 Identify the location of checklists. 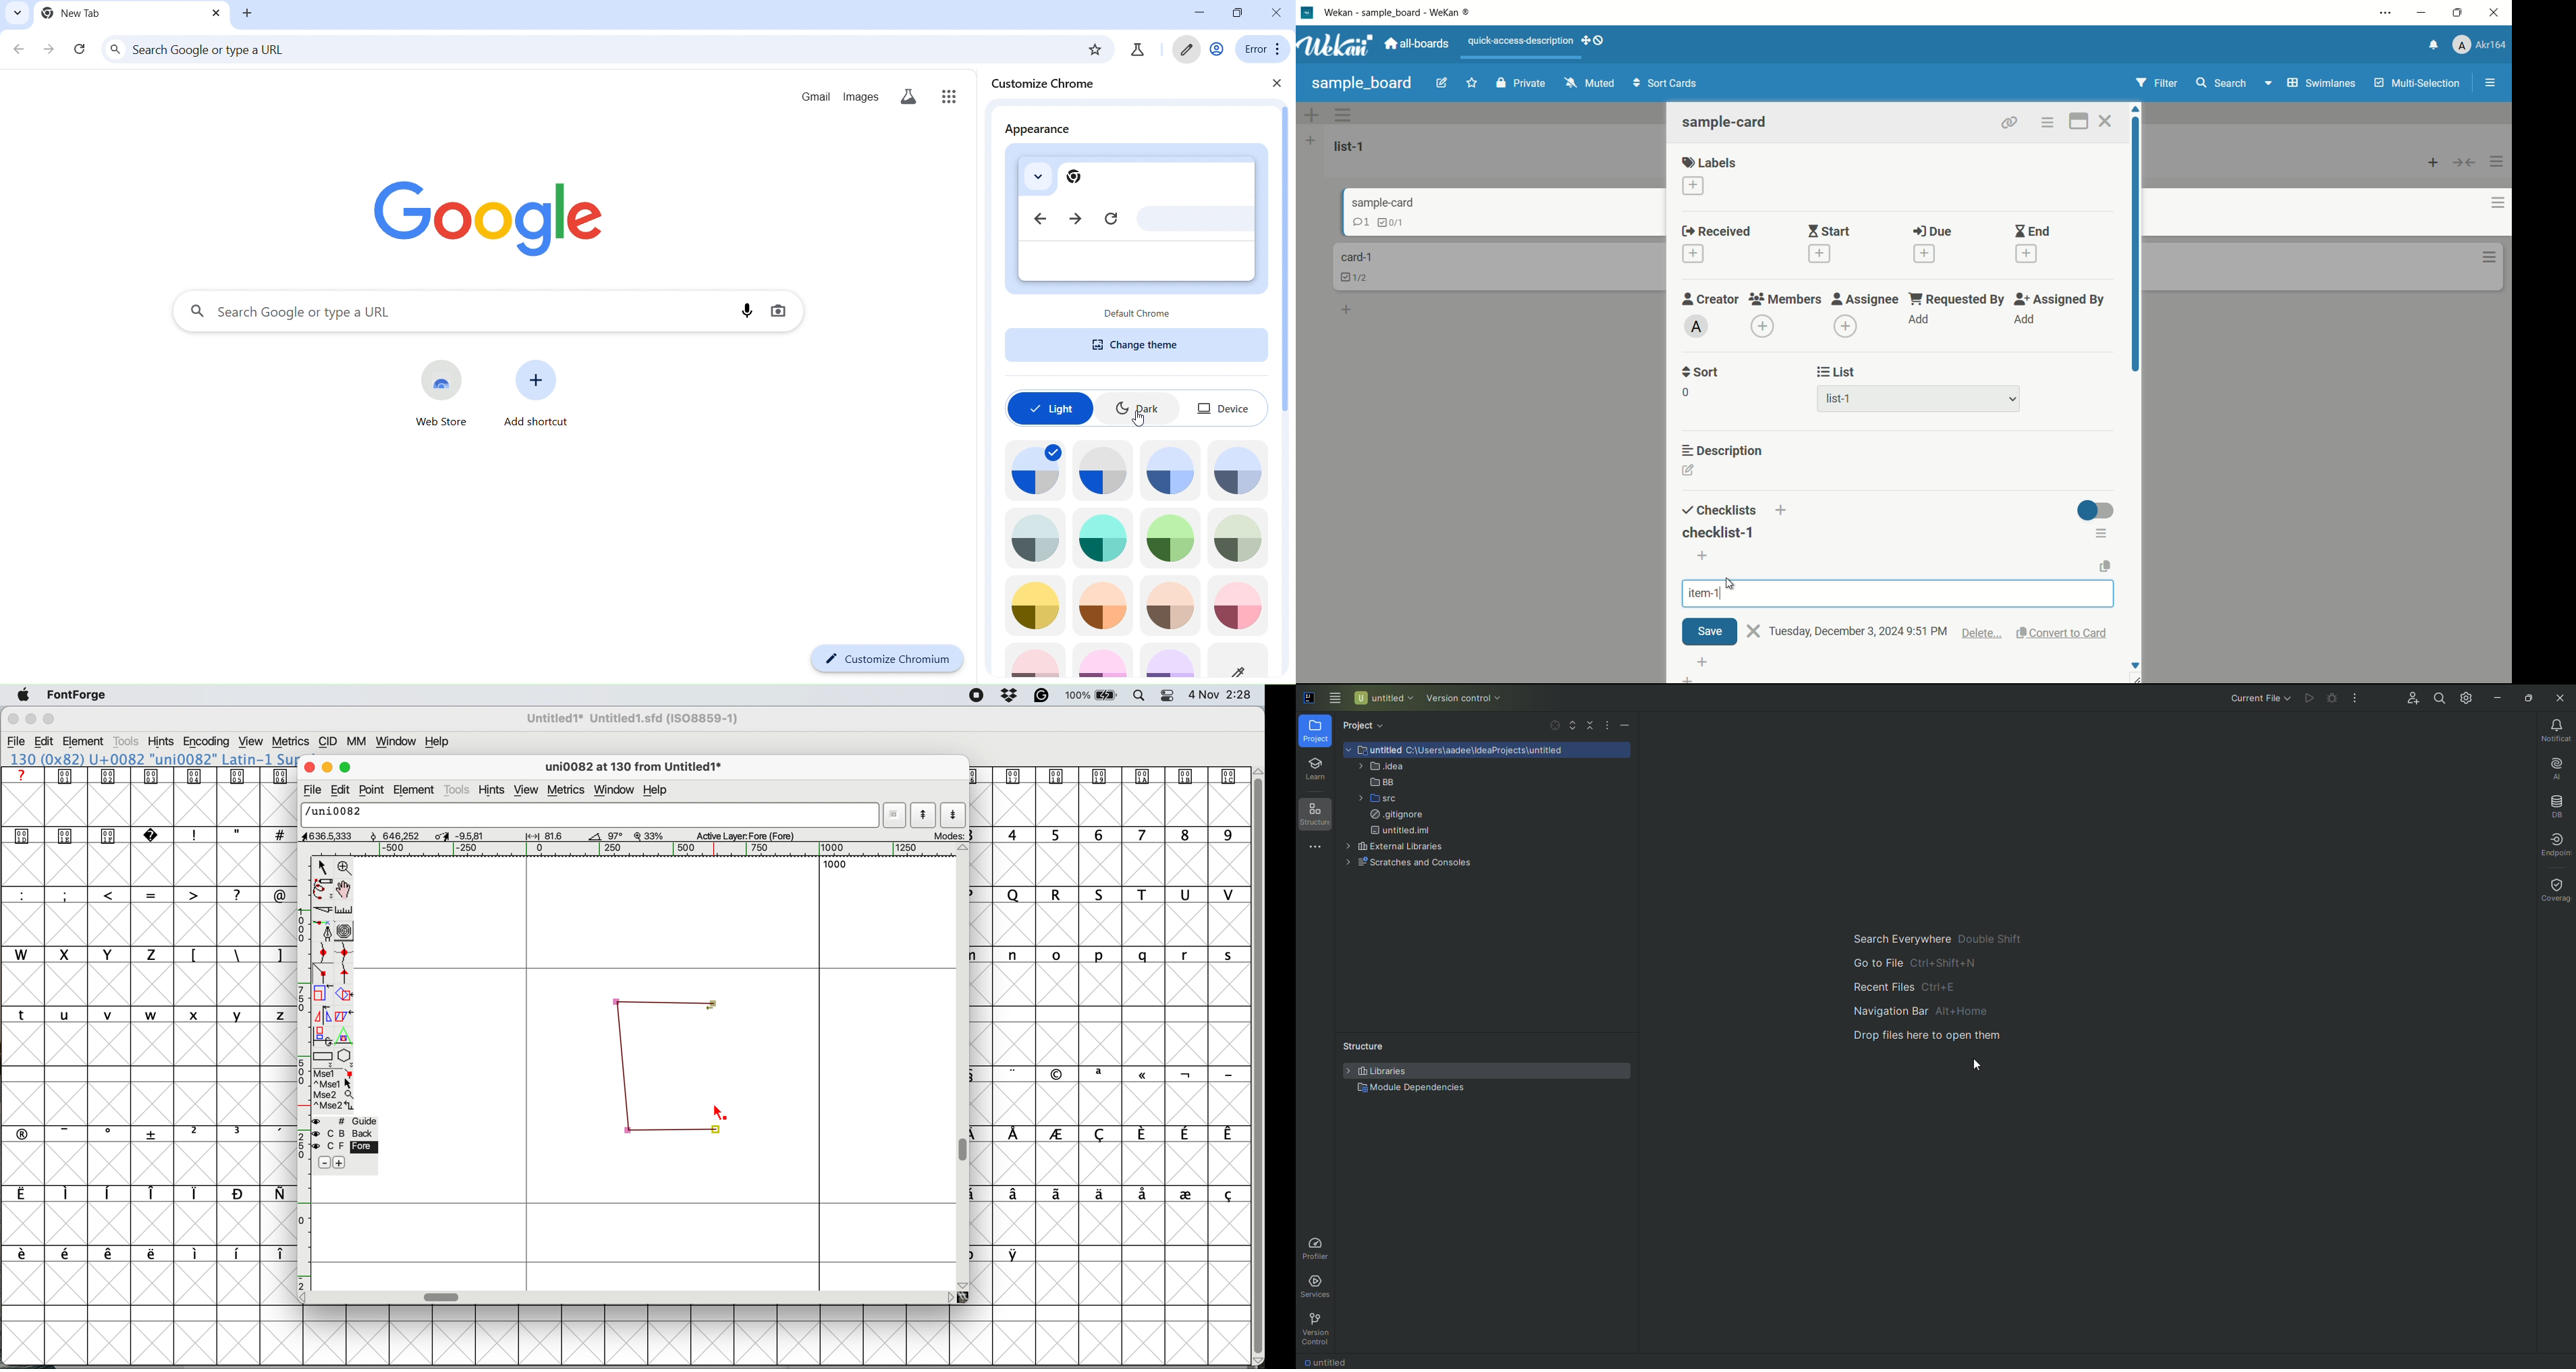
(1720, 511).